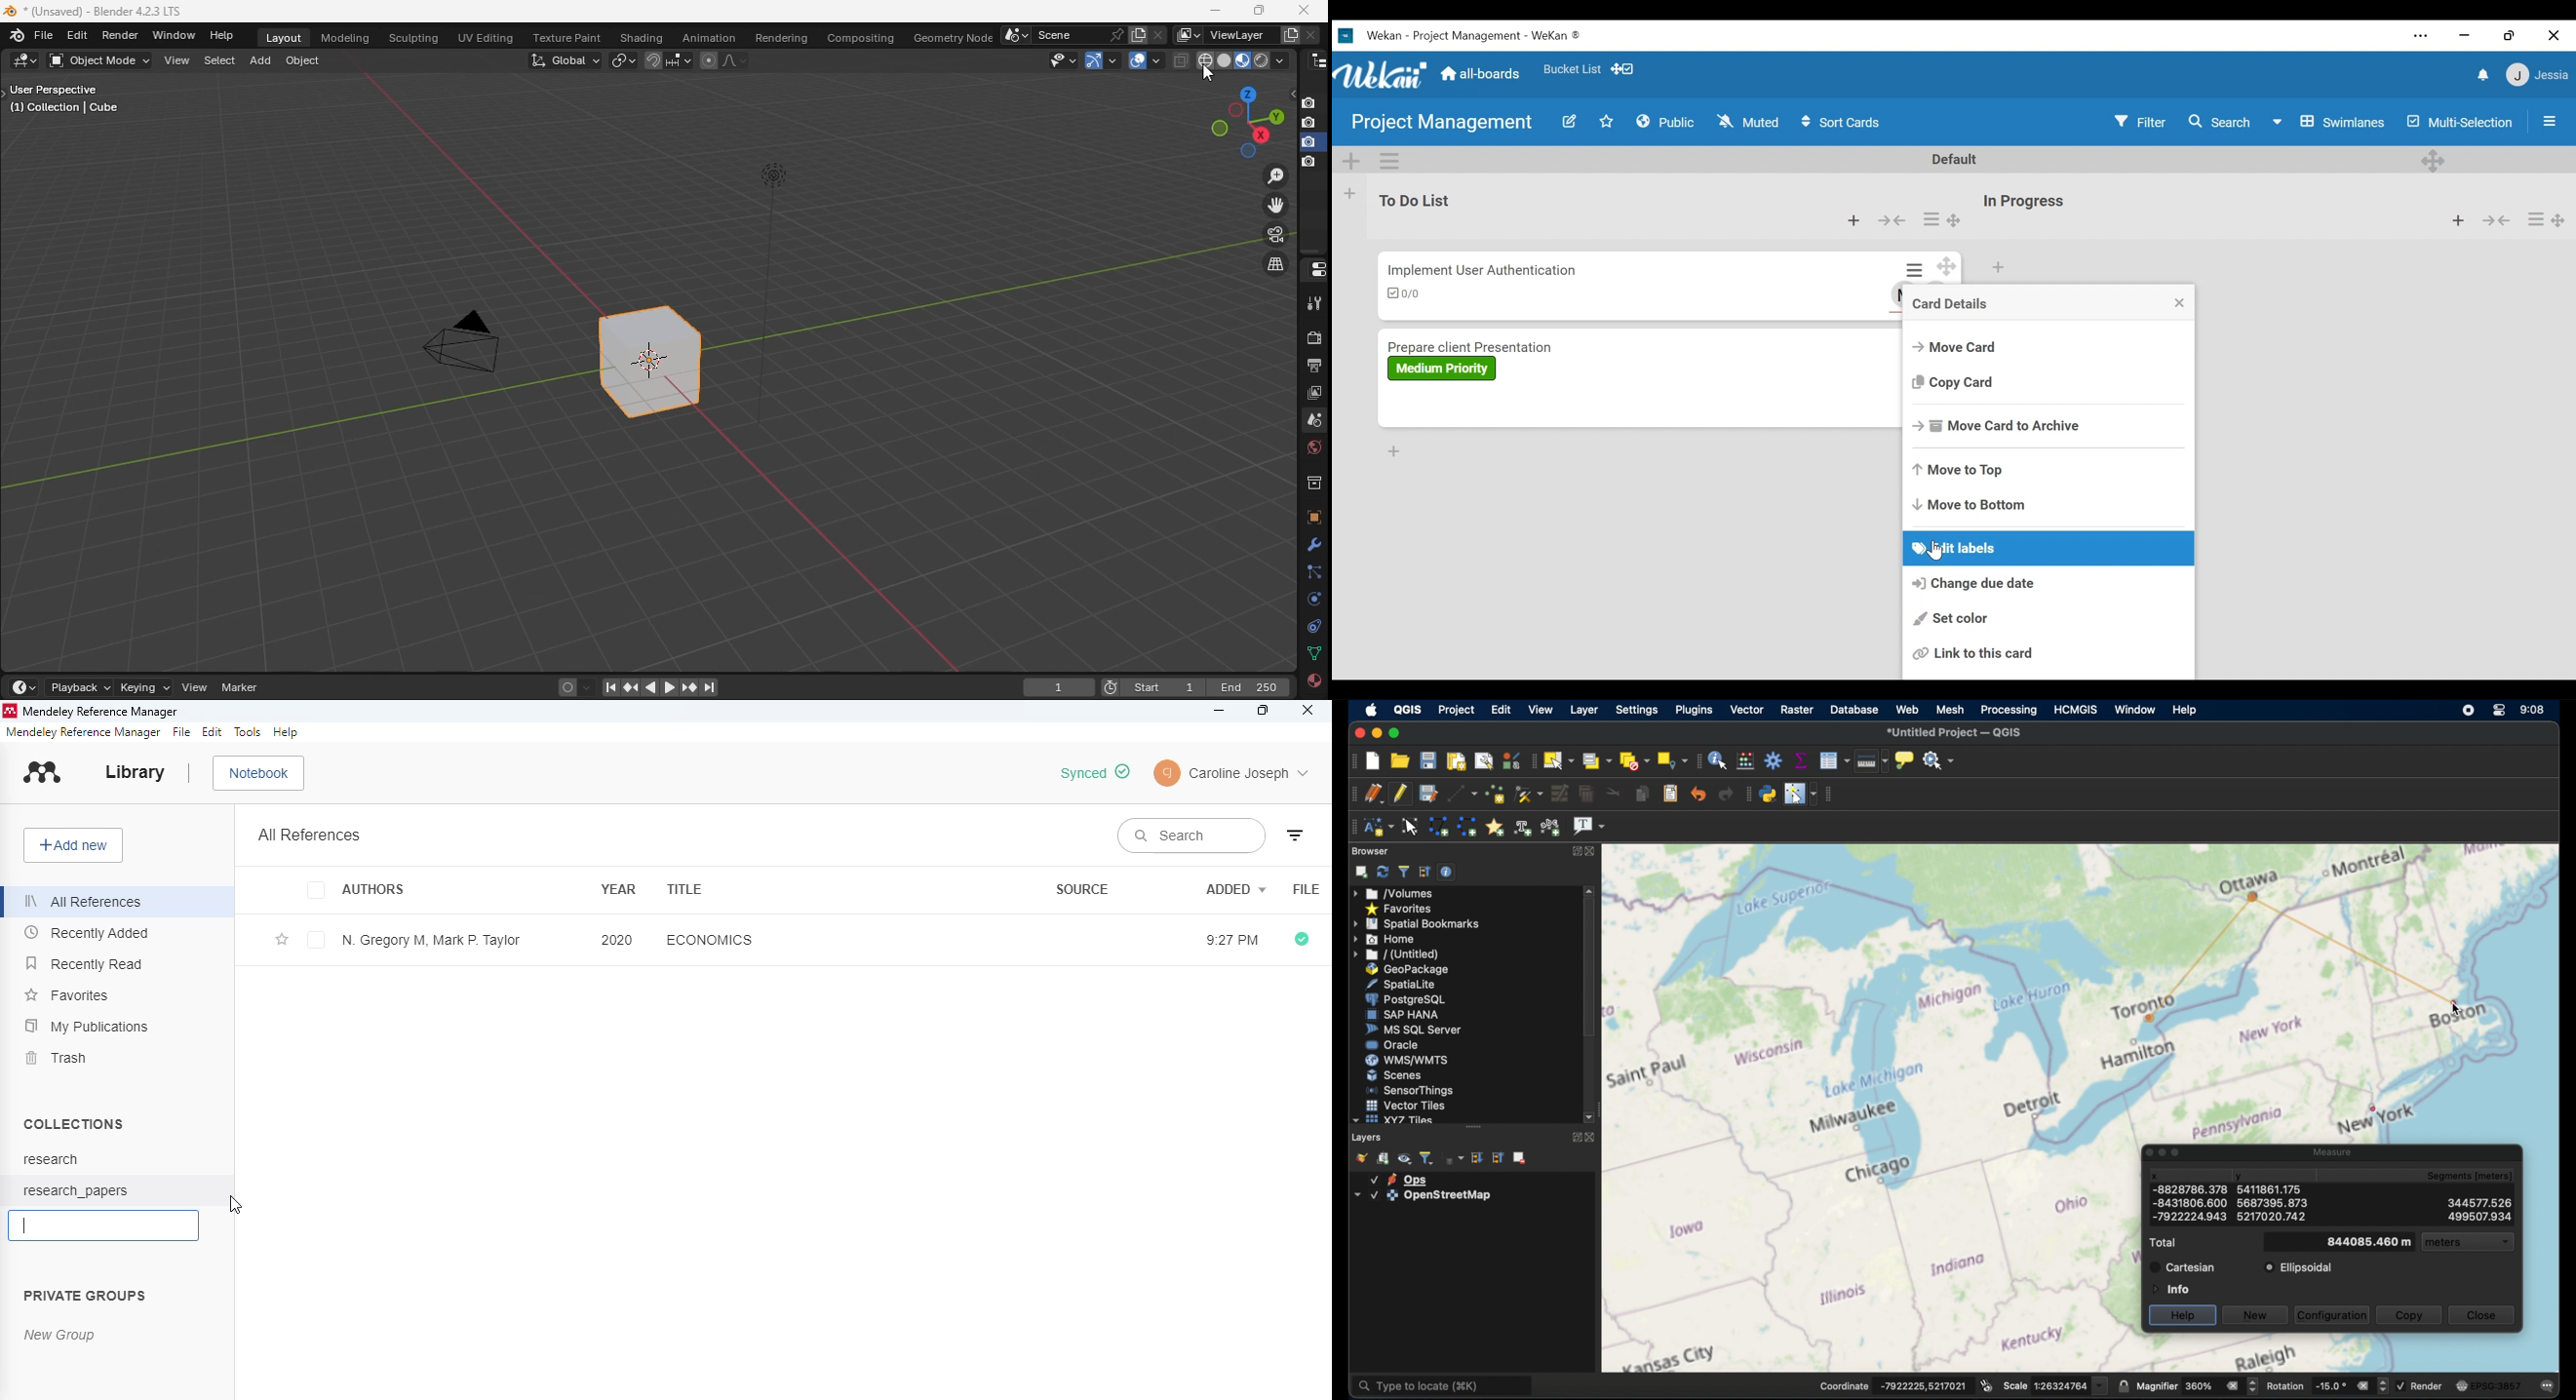  I want to click on close, so click(1591, 1139).